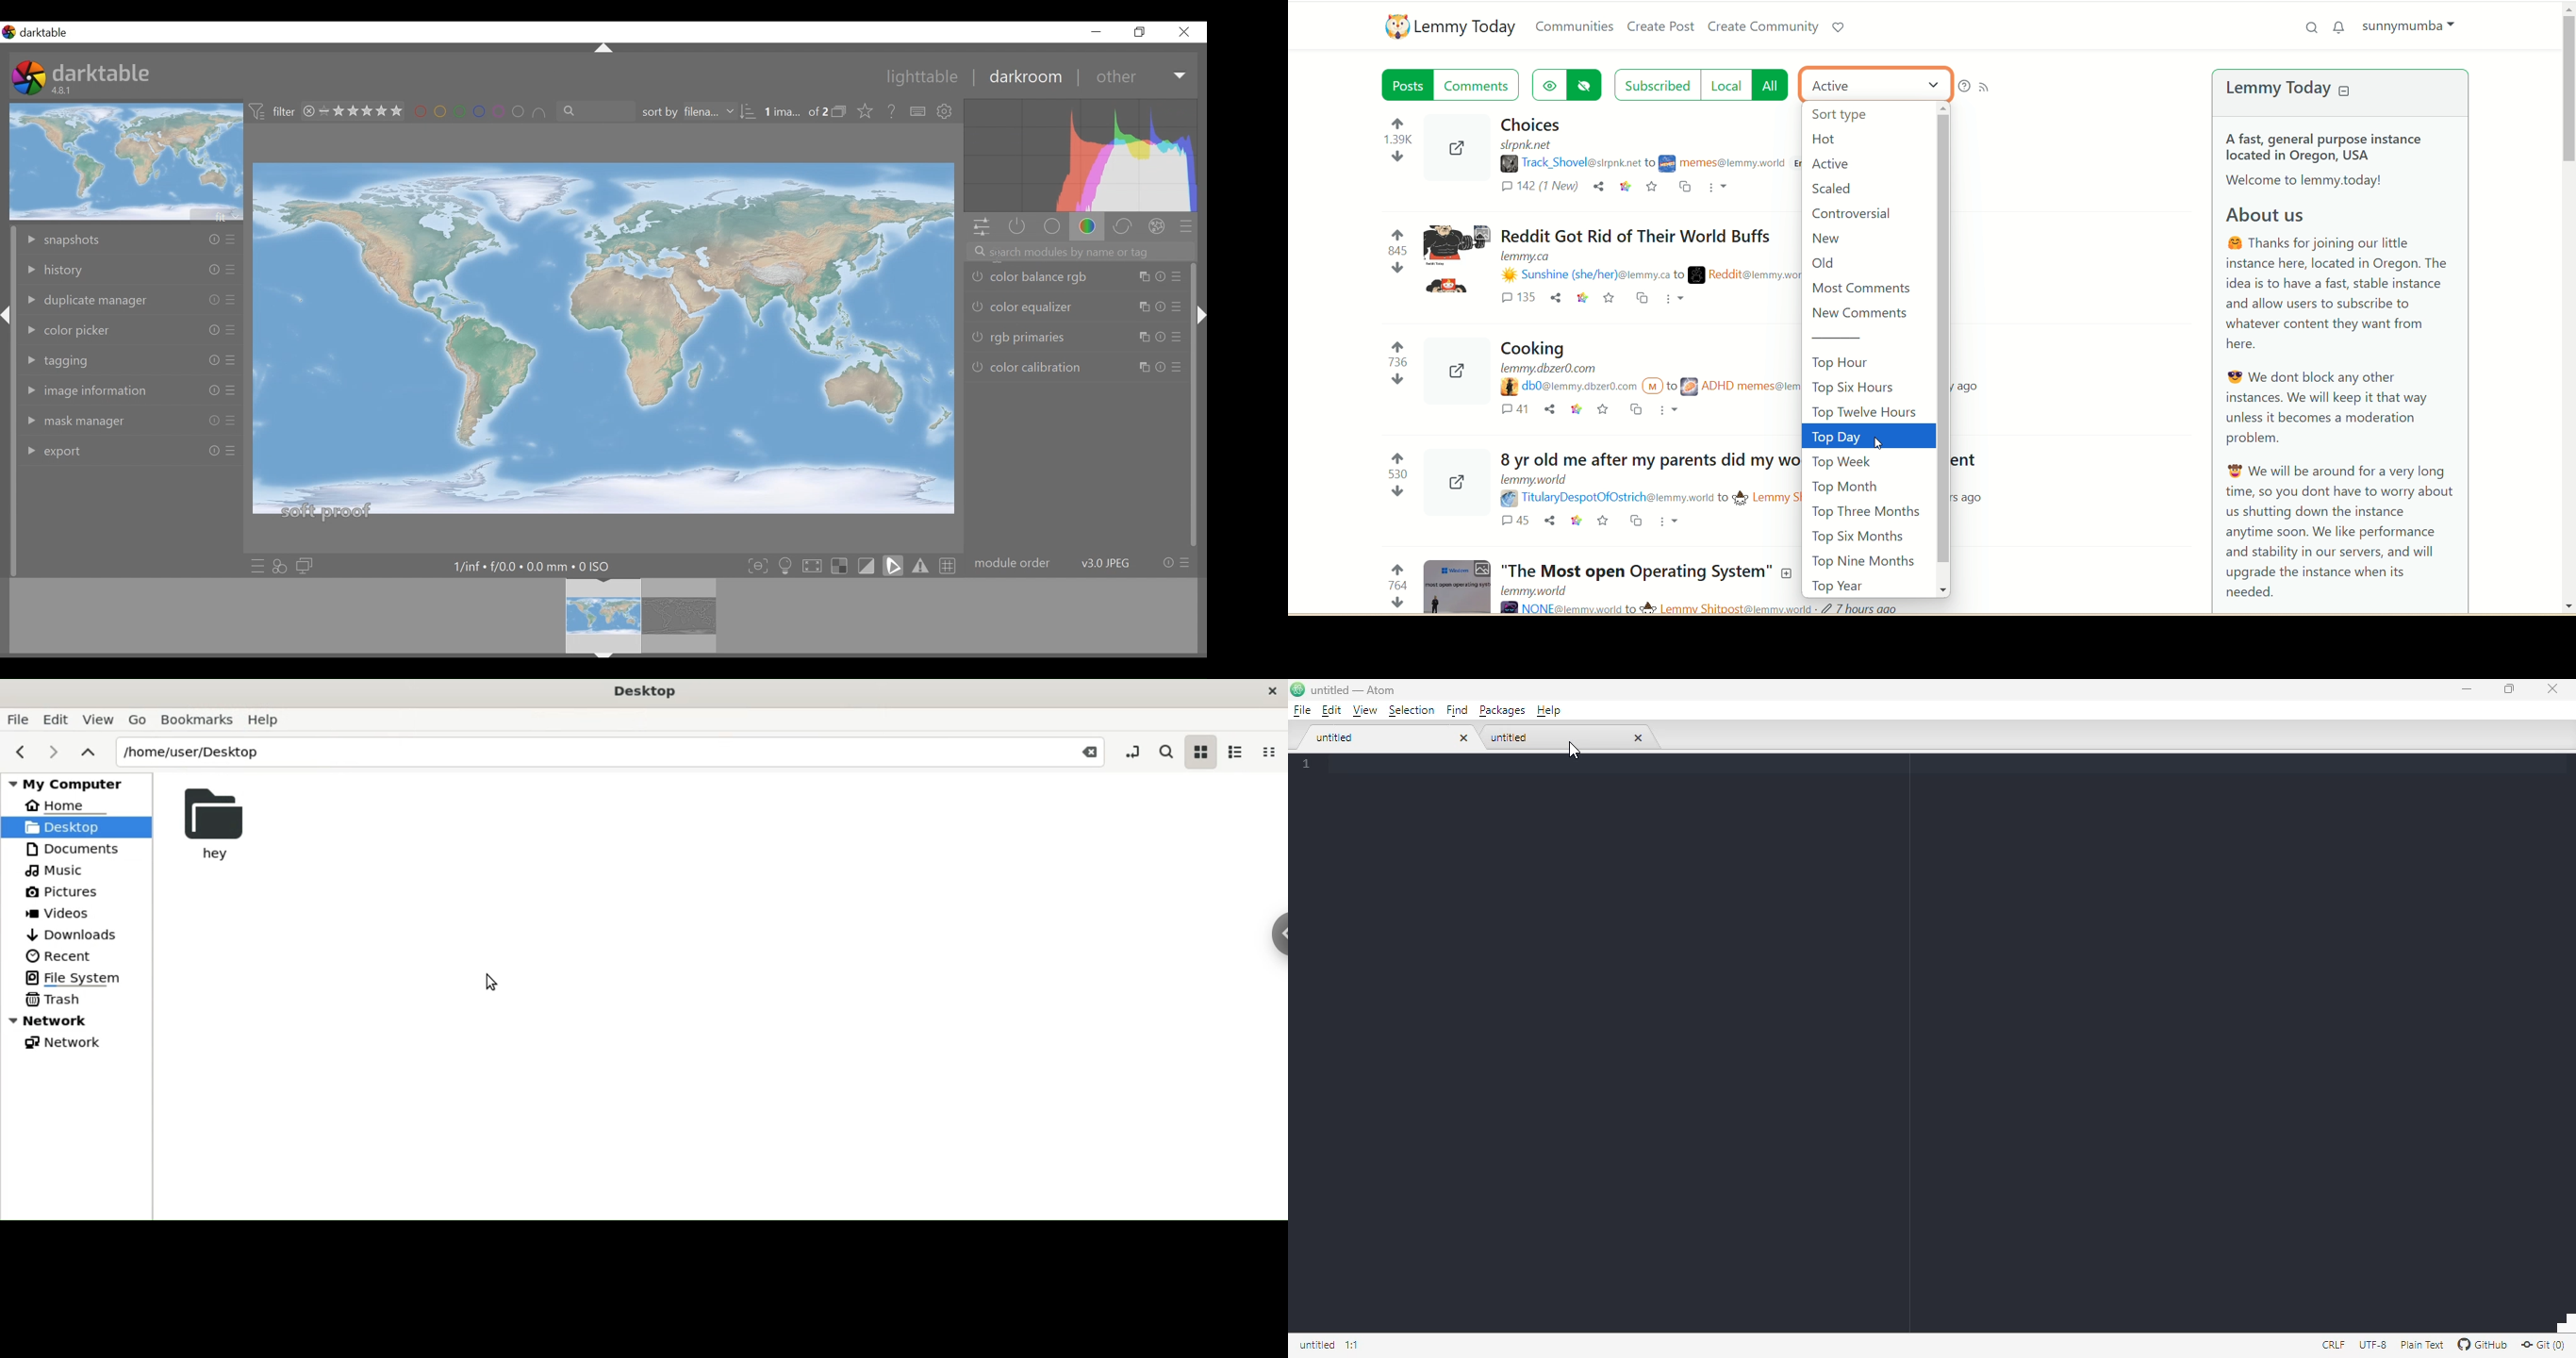 The height and width of the screenshot is (1372, 2576). Describe the element at coordinates (2568, 309) in the screenshot. I see `vertical scroll bar` at that location.